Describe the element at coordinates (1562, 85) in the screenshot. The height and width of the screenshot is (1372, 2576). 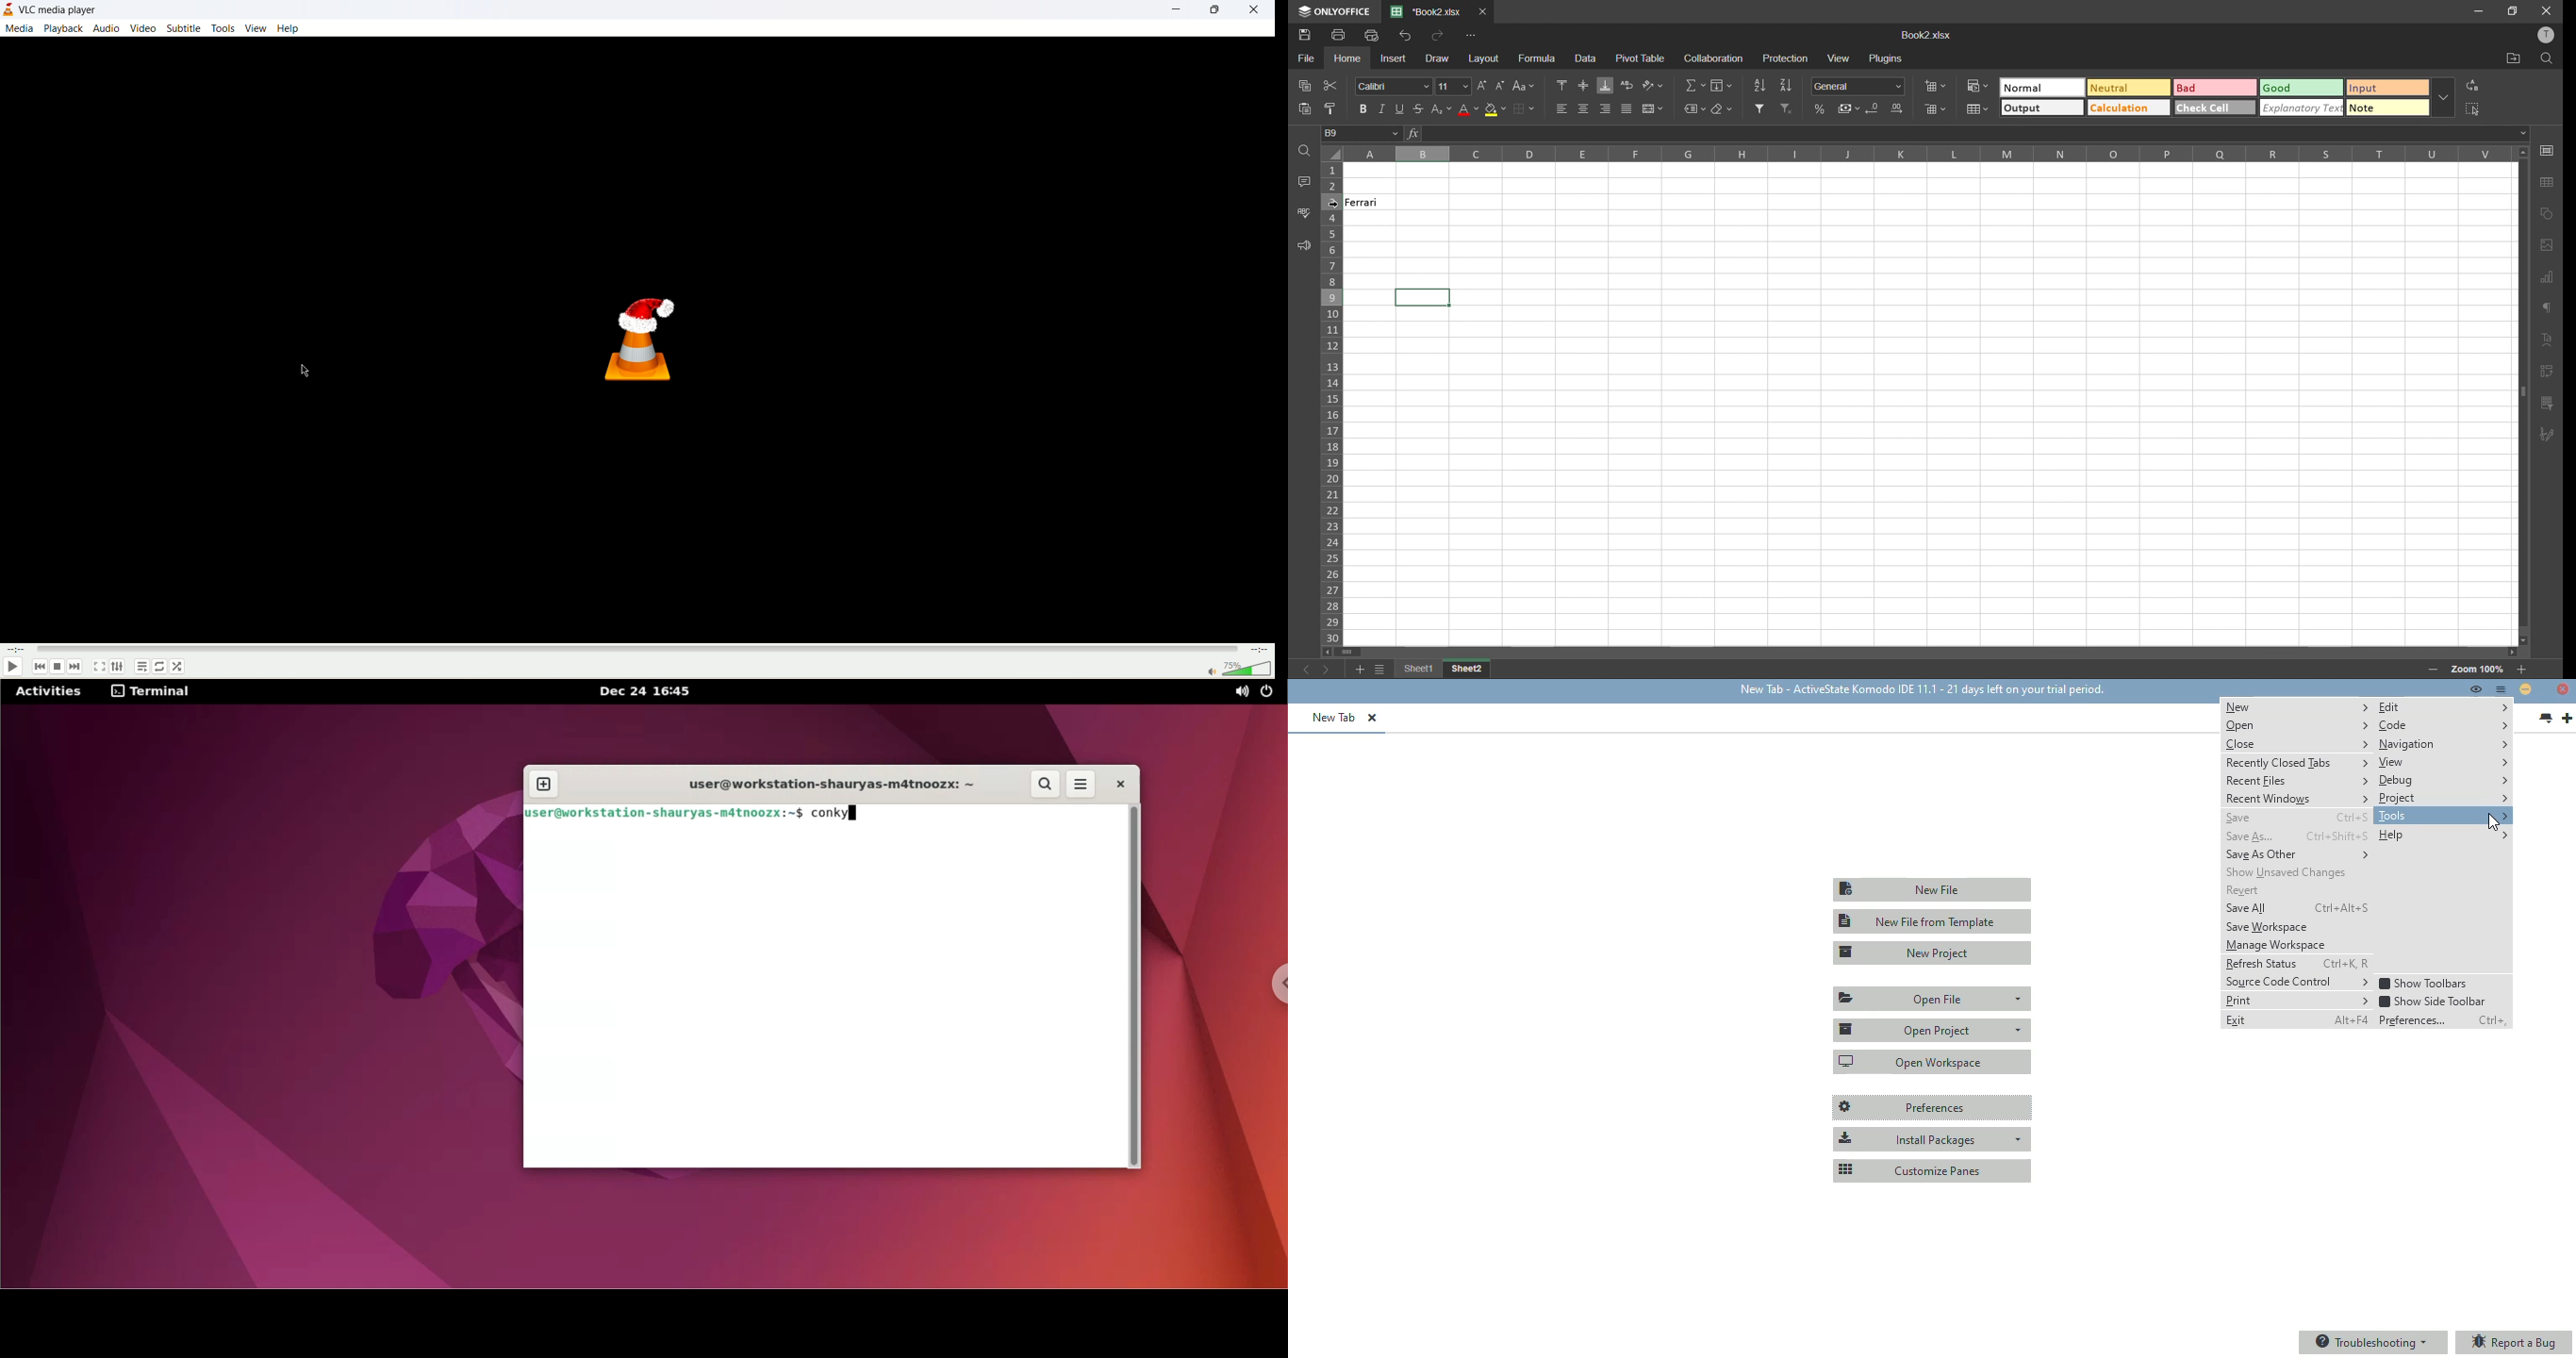
I see `align top` at that location.